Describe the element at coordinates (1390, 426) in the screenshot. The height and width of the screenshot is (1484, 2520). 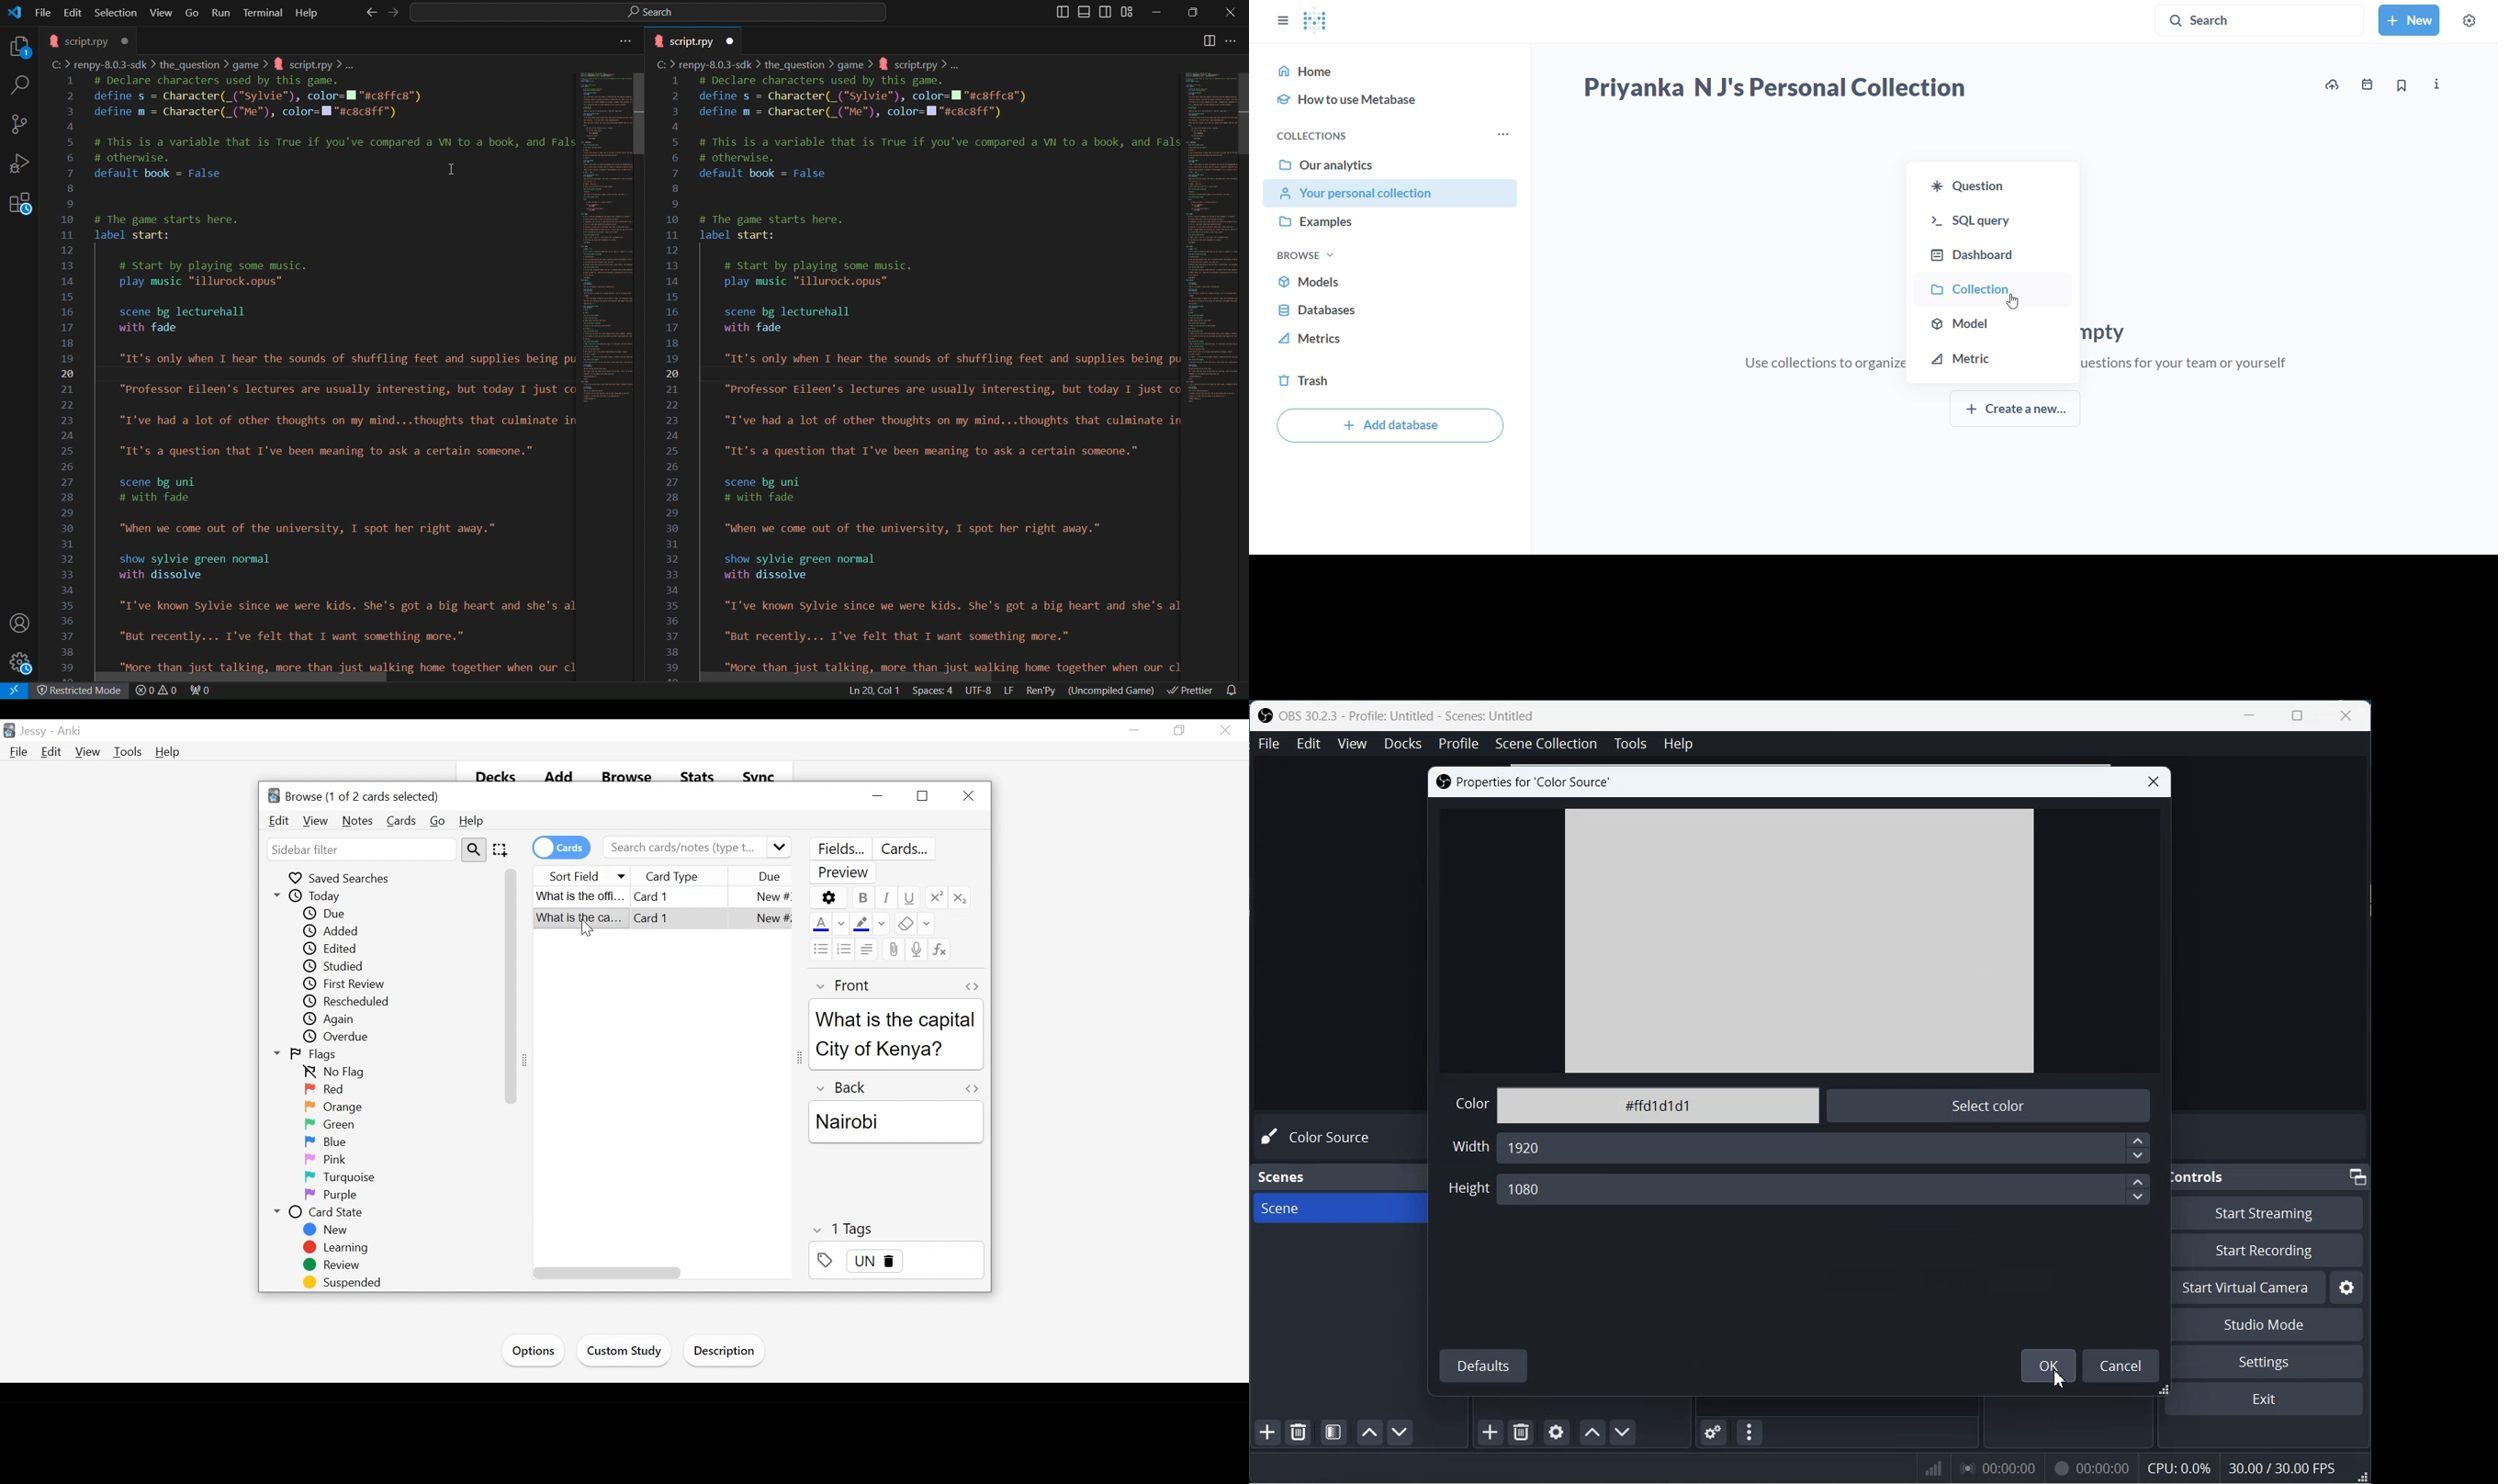
I see `add database` at that location.